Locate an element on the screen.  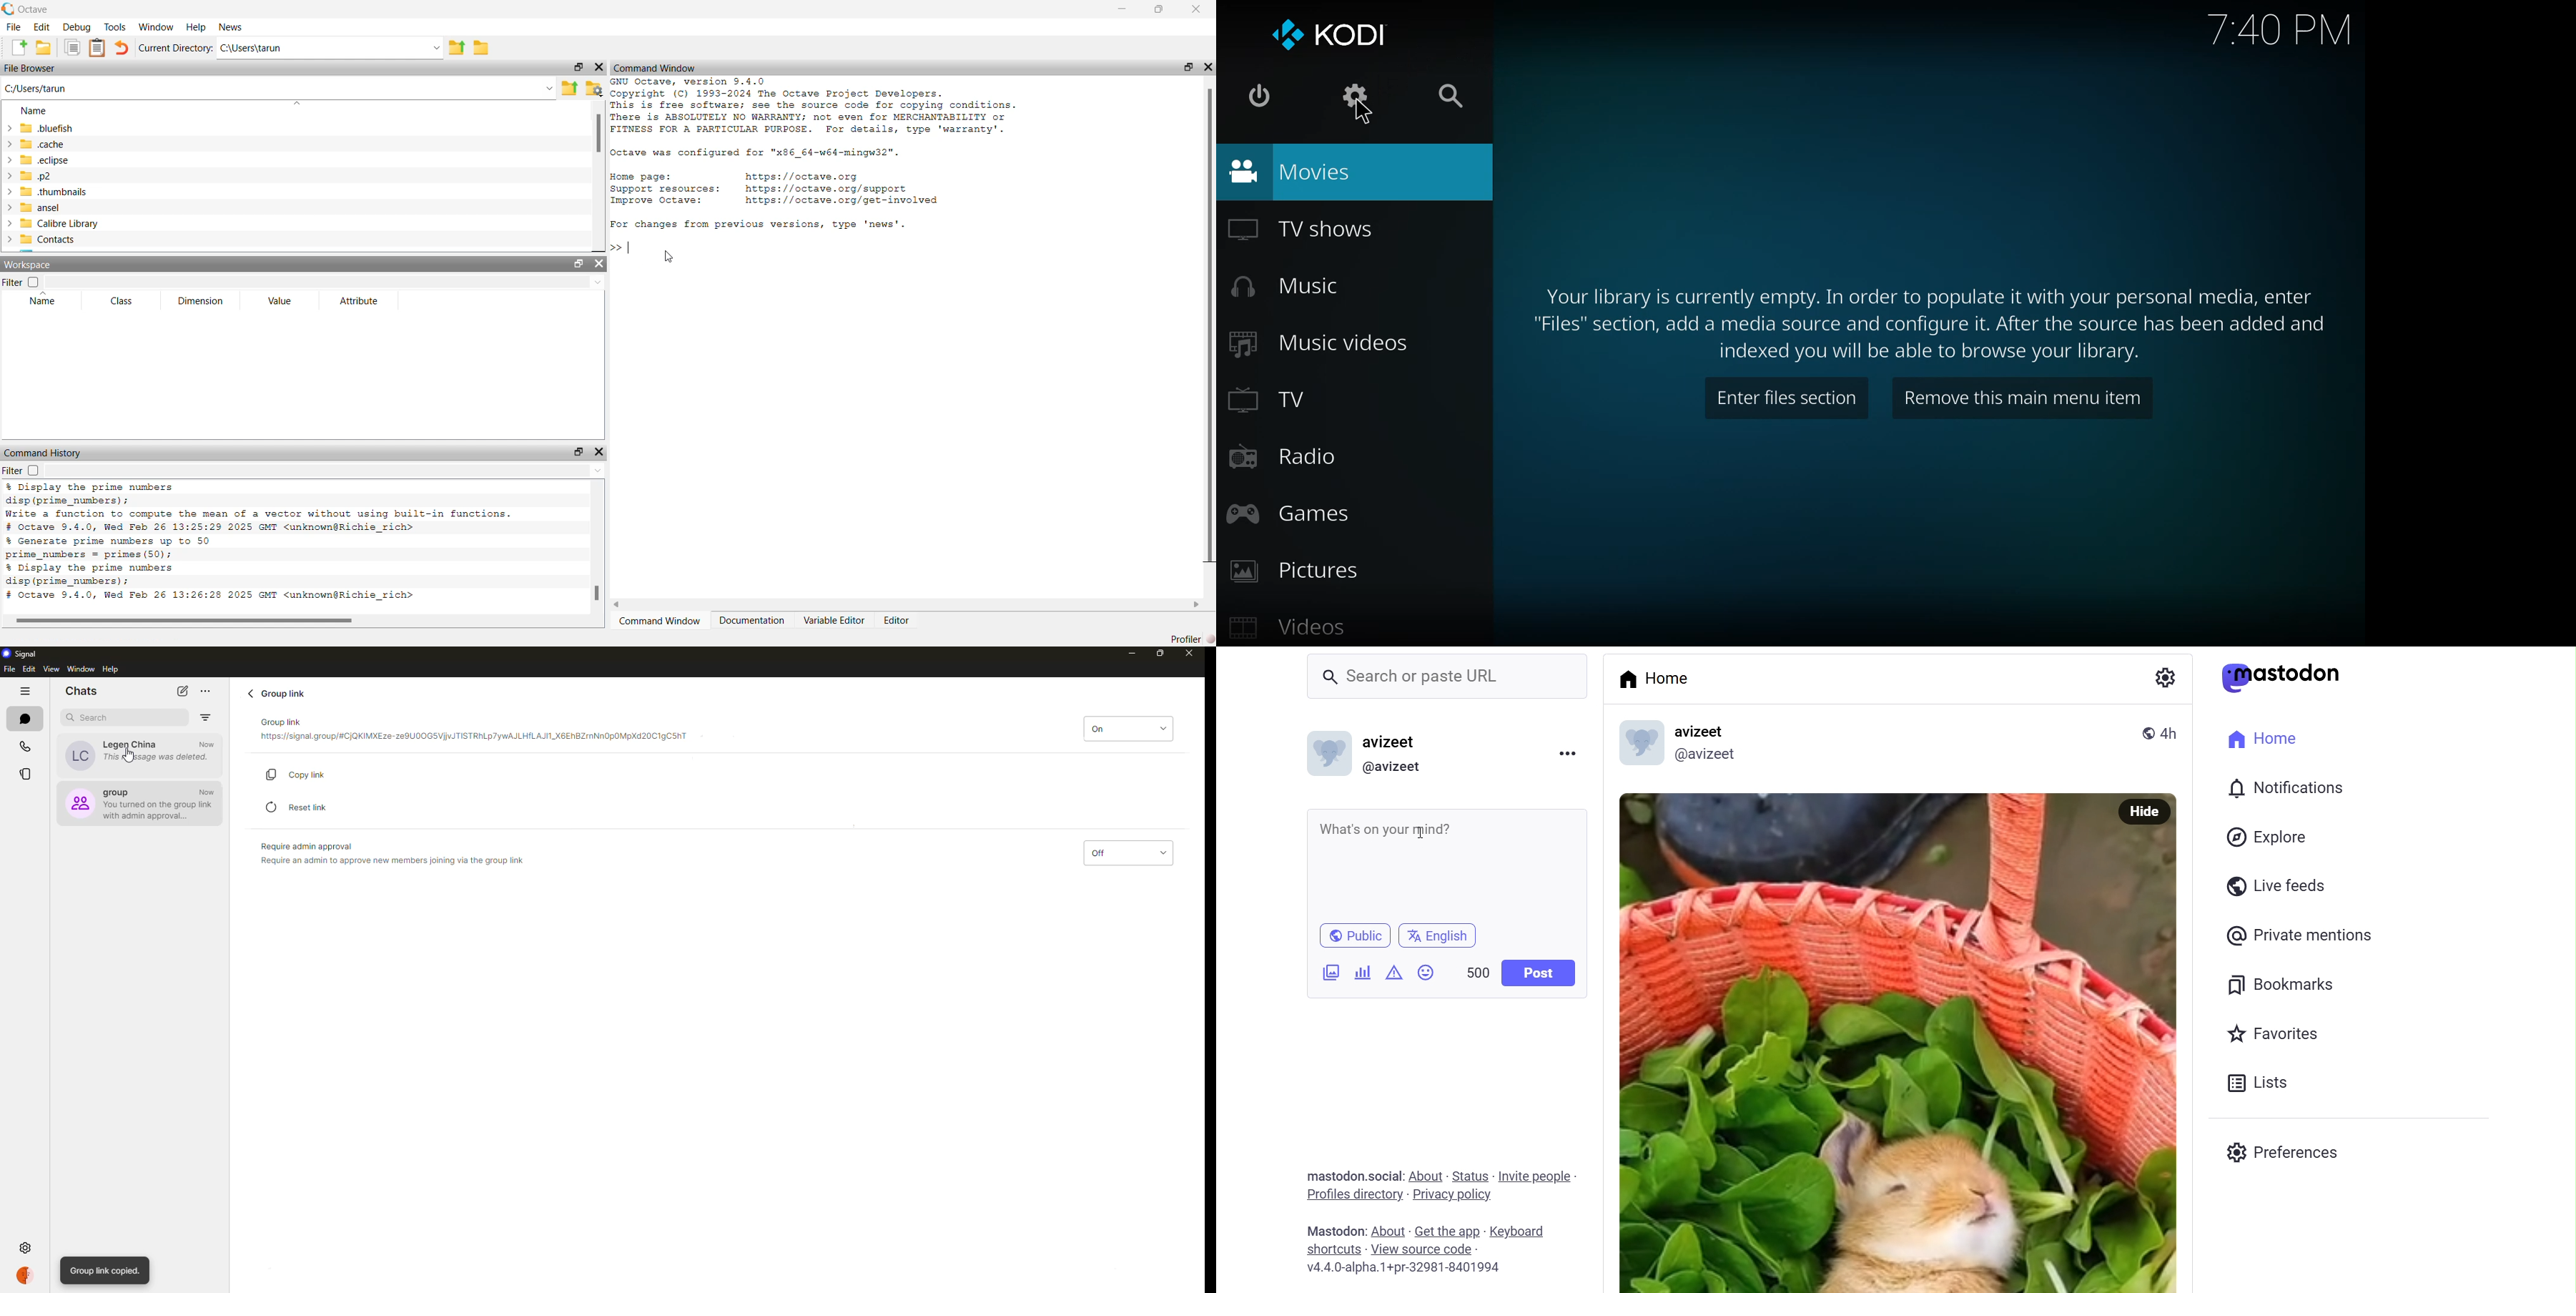
require admin approval is located at coordinates (392, 853).